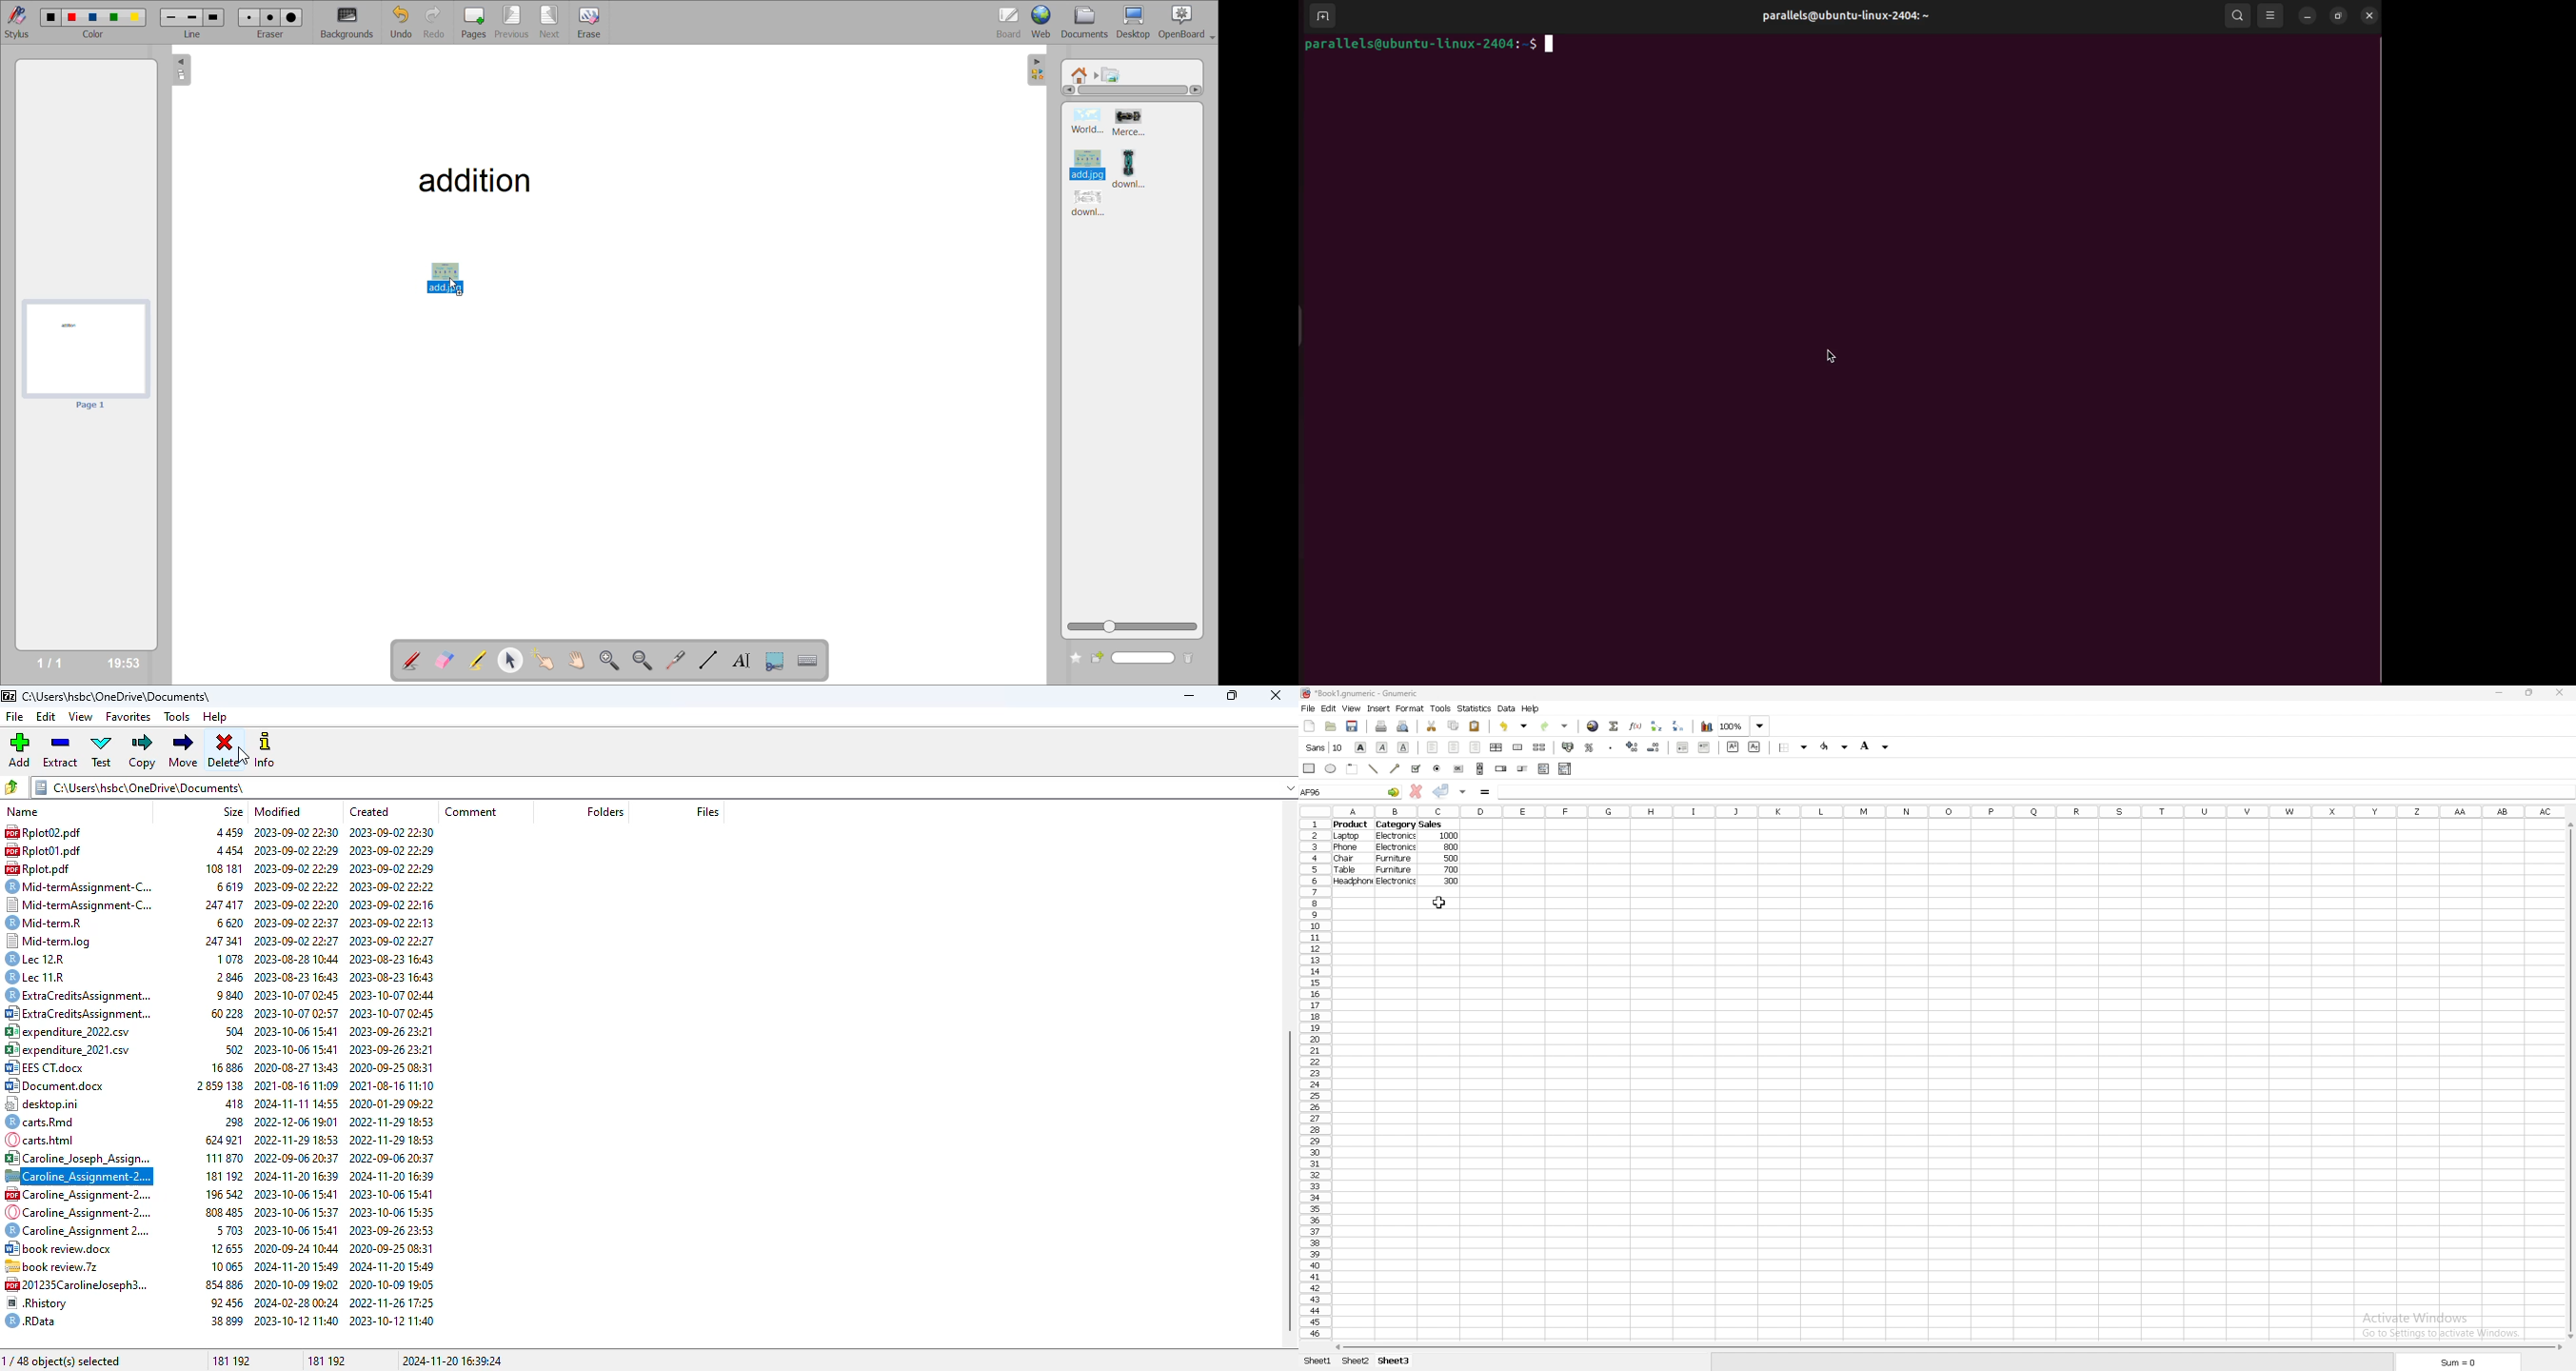 This screenshot has height=1372, width=2576. I want to click on font, so click(1324, 747).